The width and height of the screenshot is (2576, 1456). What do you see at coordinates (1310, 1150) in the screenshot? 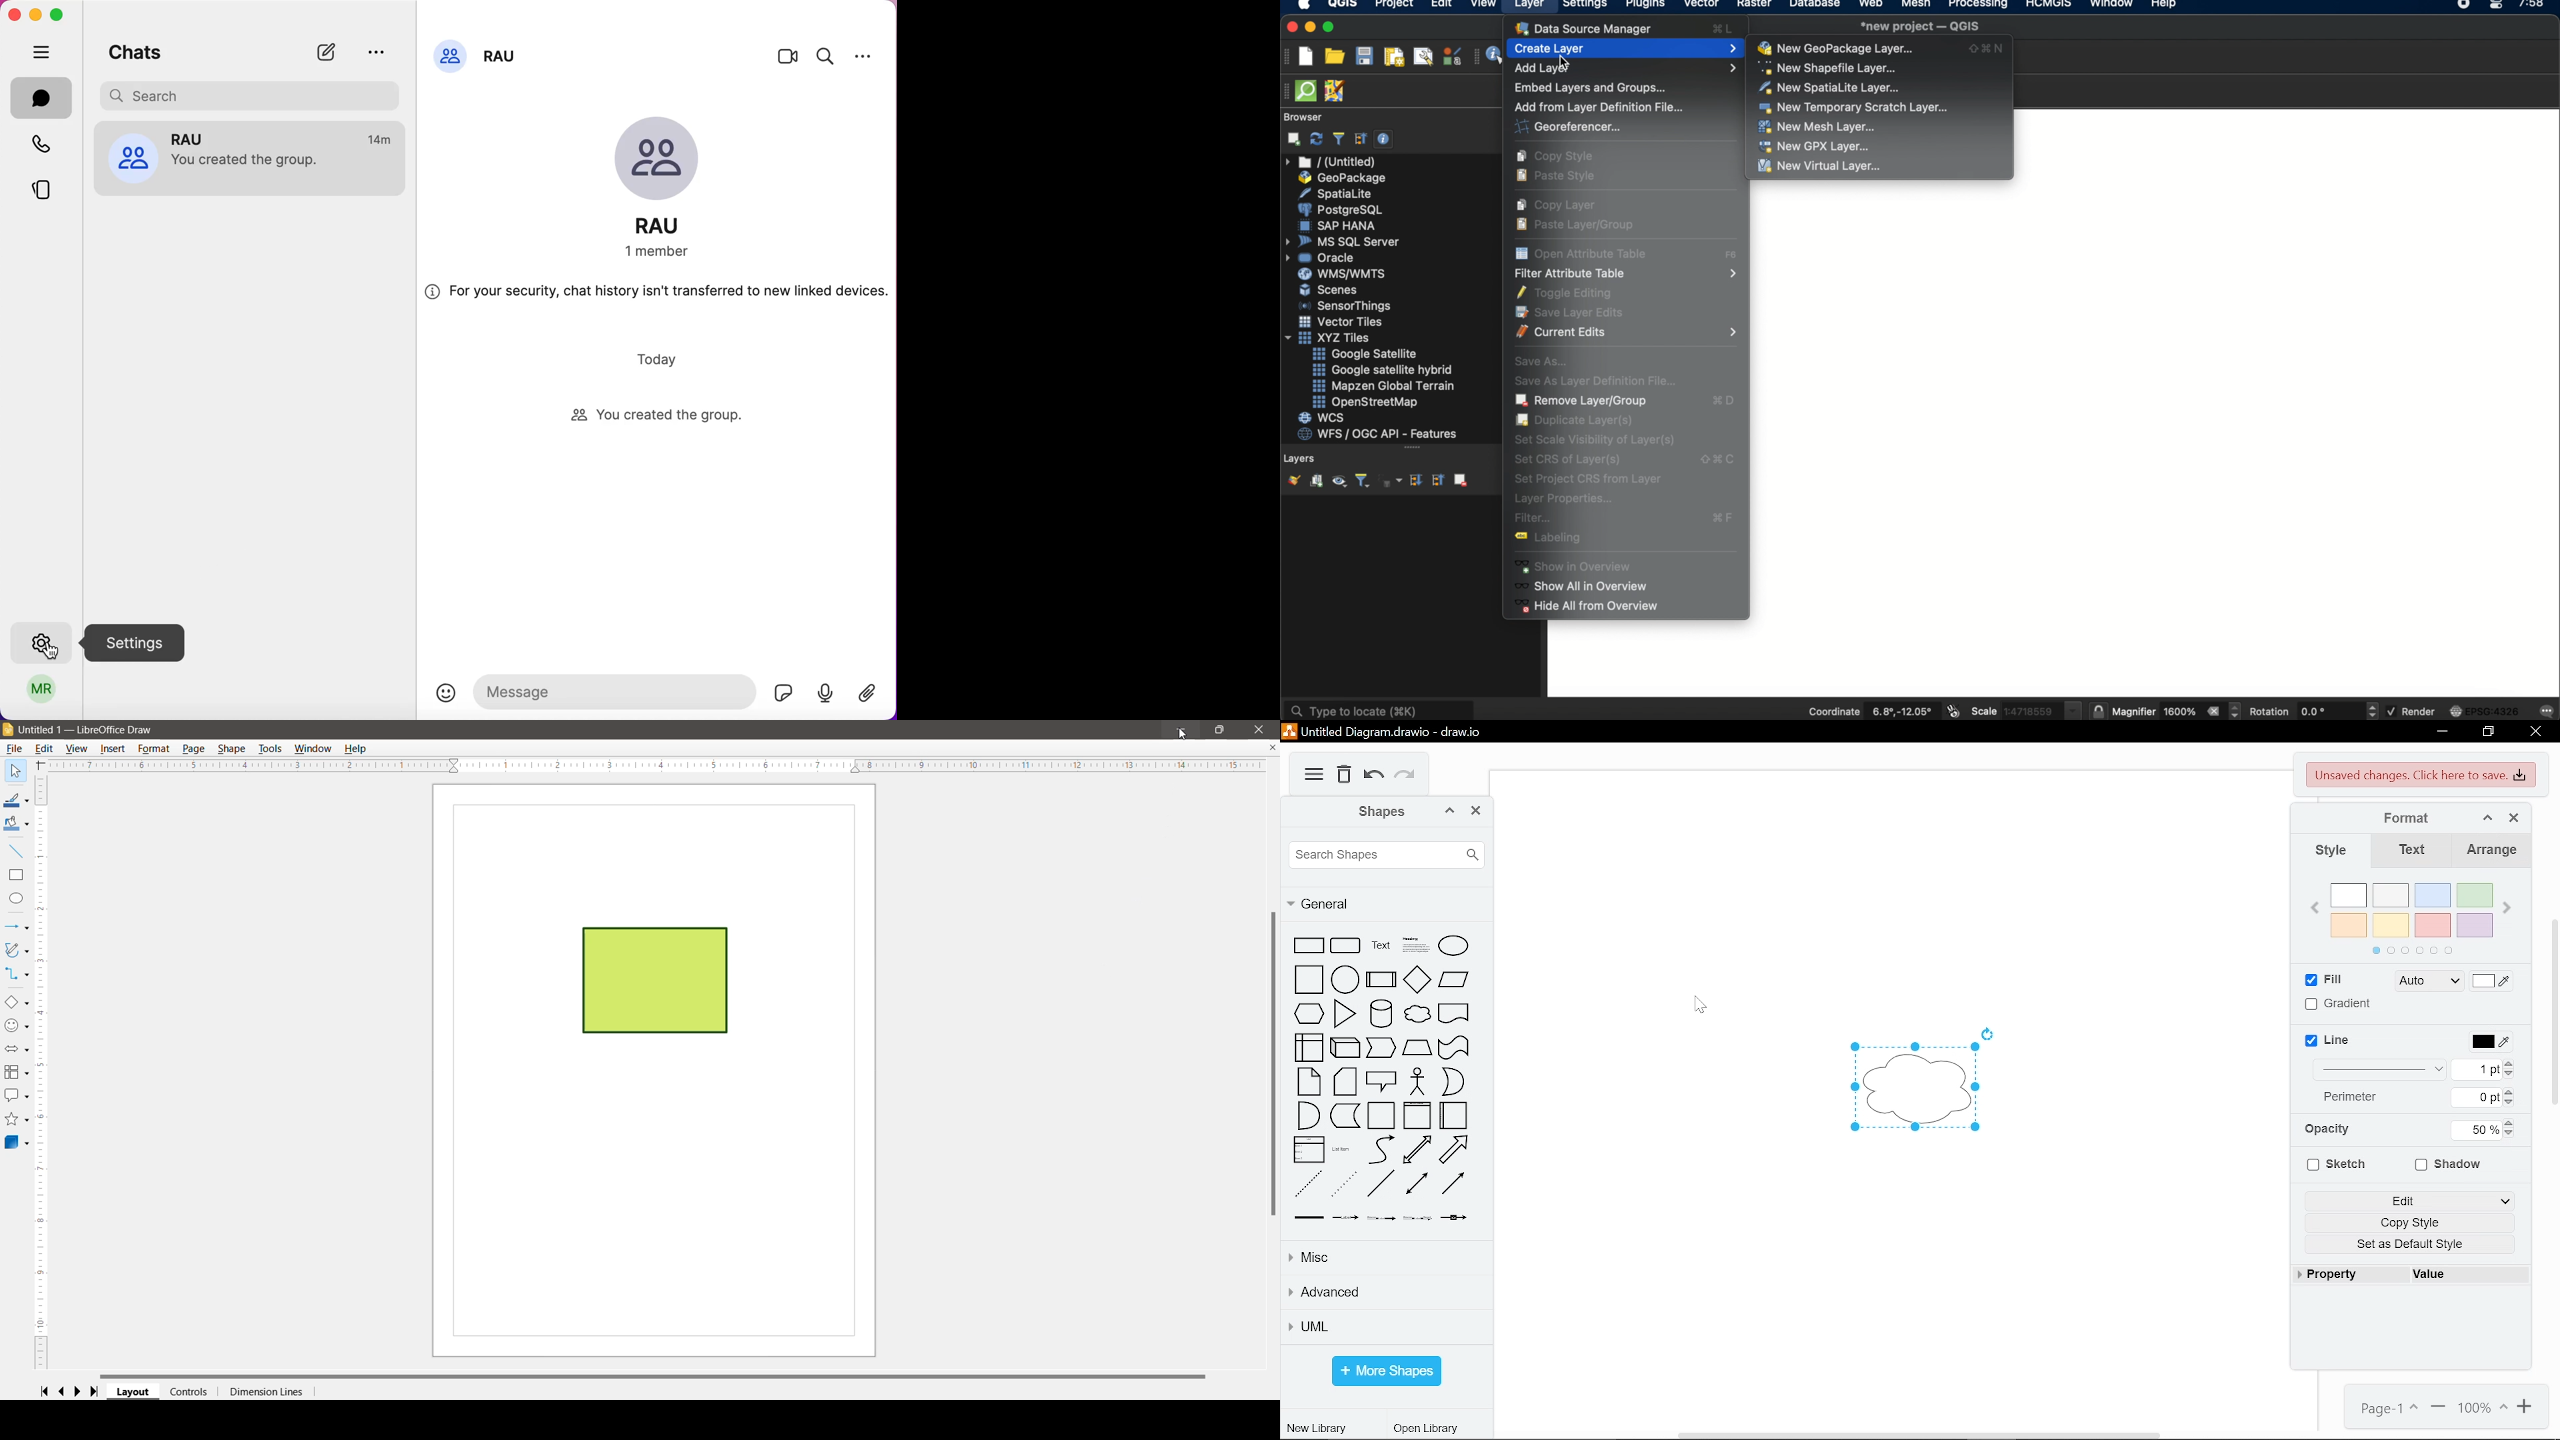
I see `list` at bounding box center [1310, 1150].